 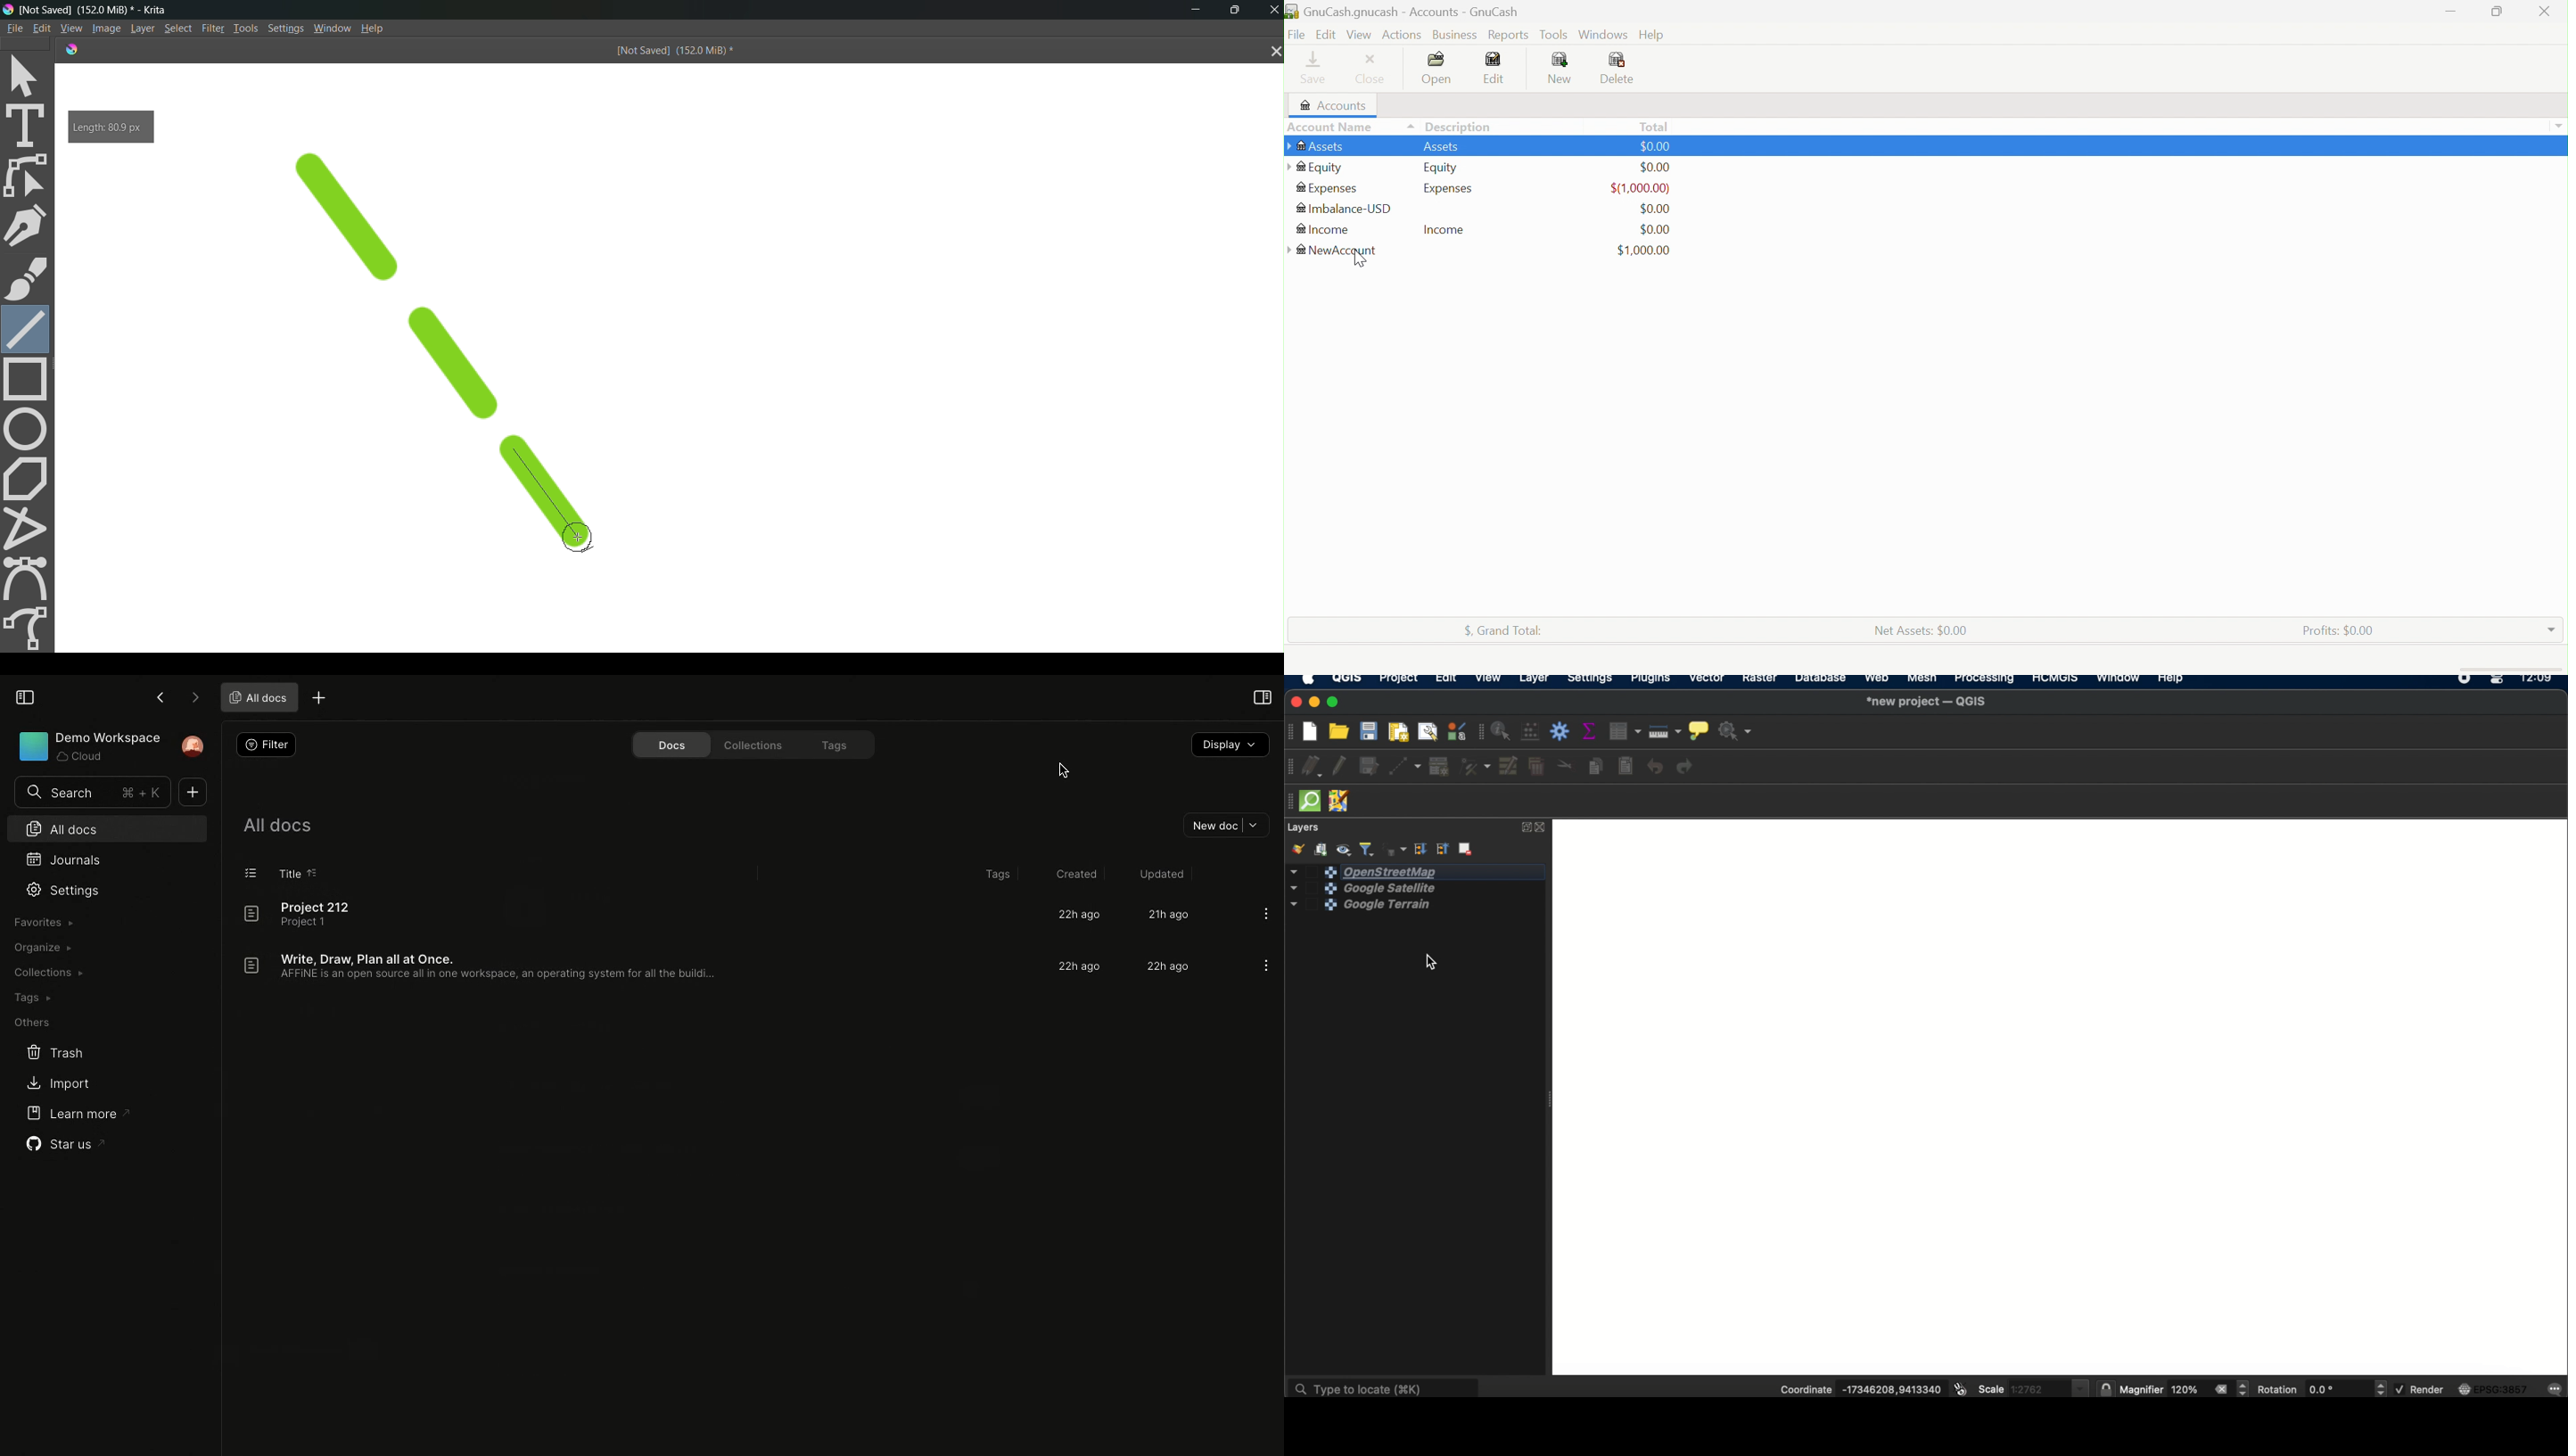 I want to click on Imbalance-USD, so click(x=1343, y=210).